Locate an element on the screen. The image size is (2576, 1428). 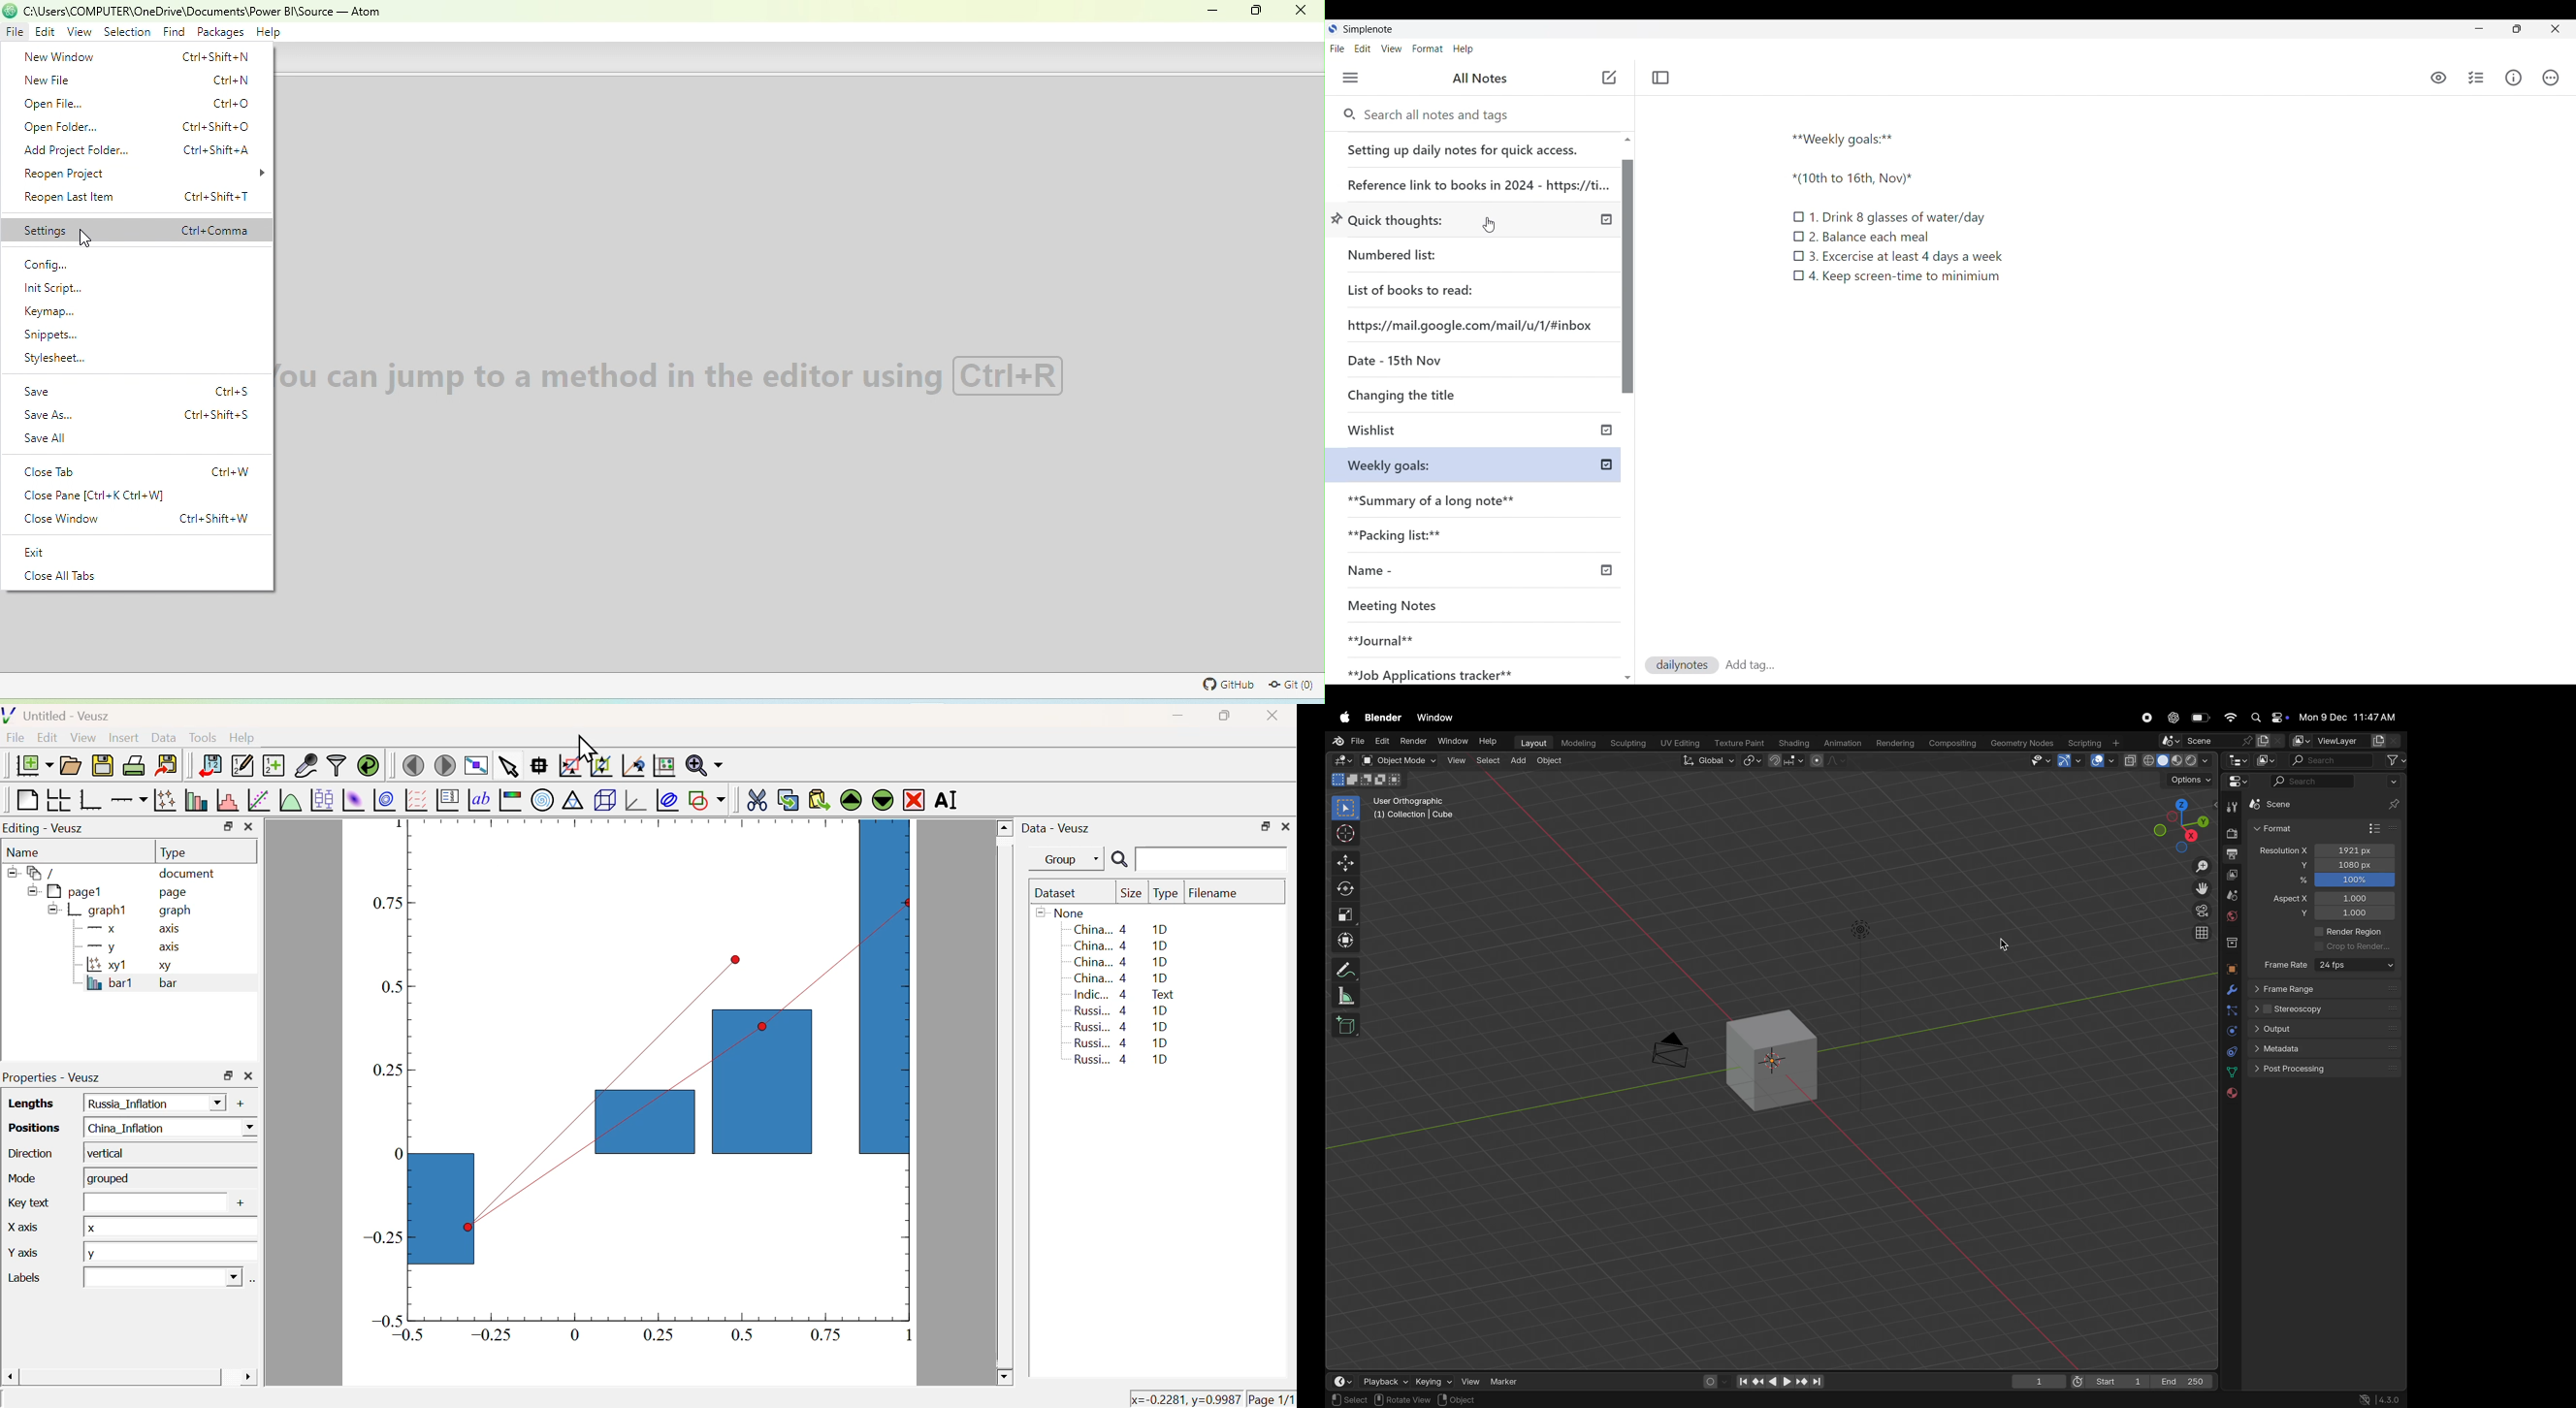
Plot points with lines and errorbars is located at coordinates (166, 800).